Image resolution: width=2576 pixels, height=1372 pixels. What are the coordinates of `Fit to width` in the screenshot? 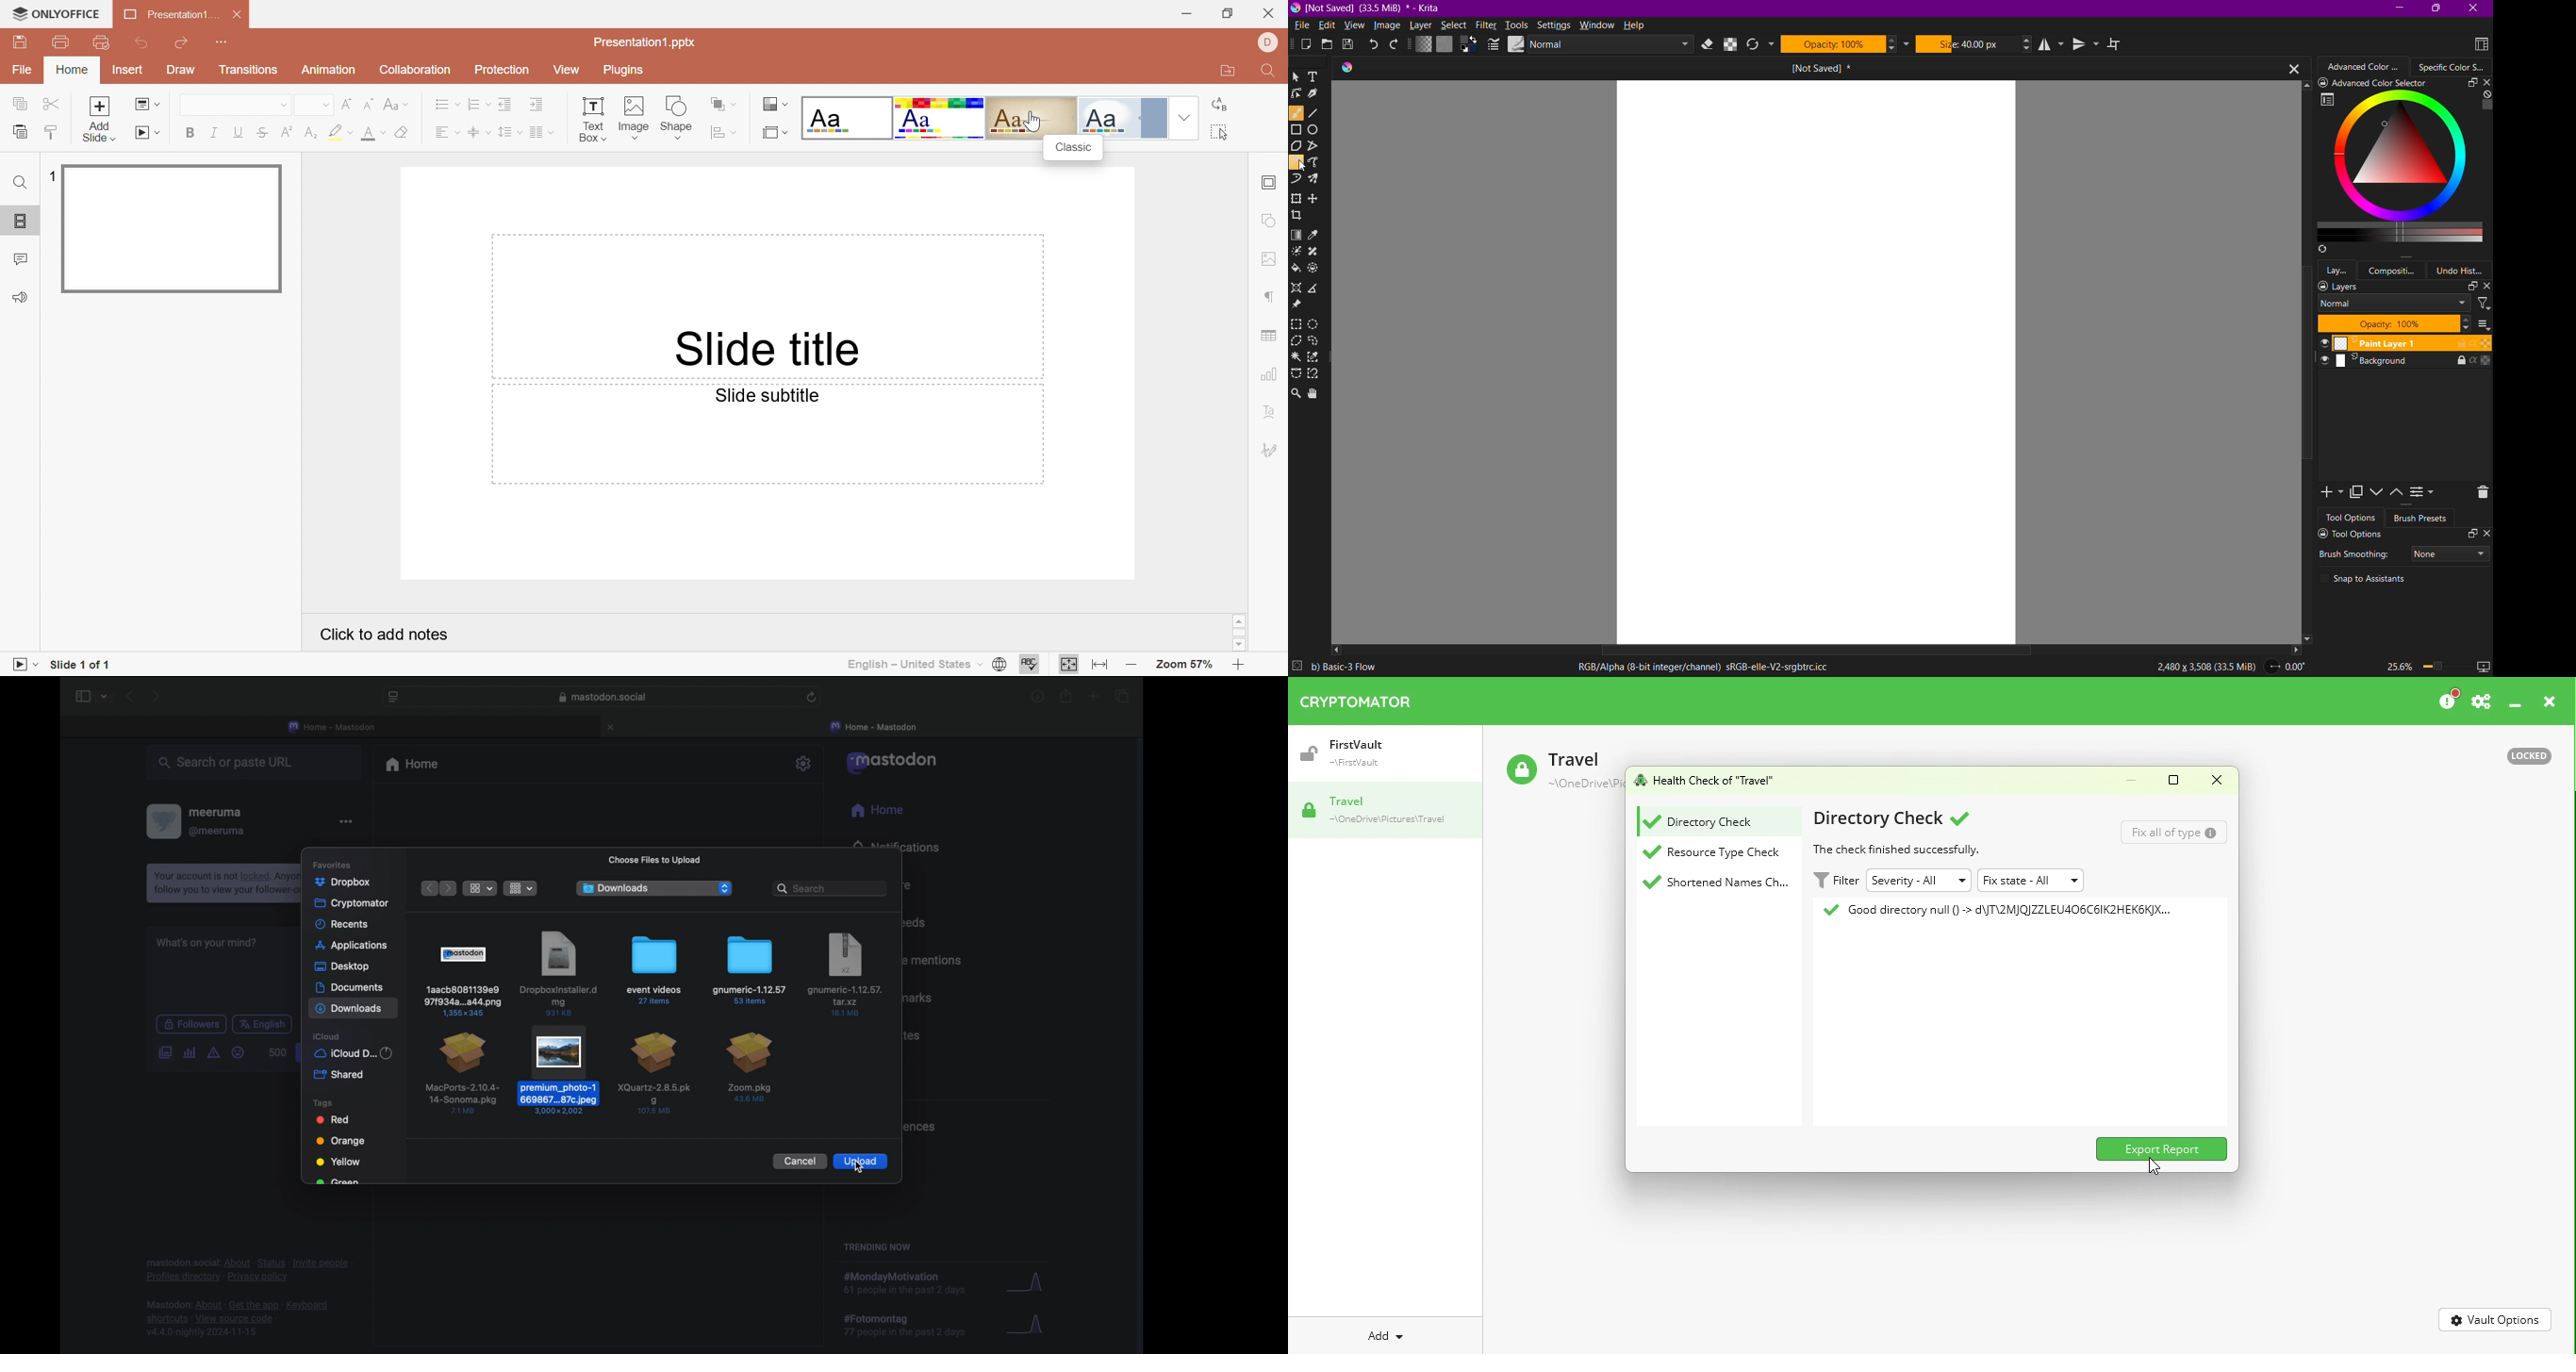 It's located at (1102, 665).